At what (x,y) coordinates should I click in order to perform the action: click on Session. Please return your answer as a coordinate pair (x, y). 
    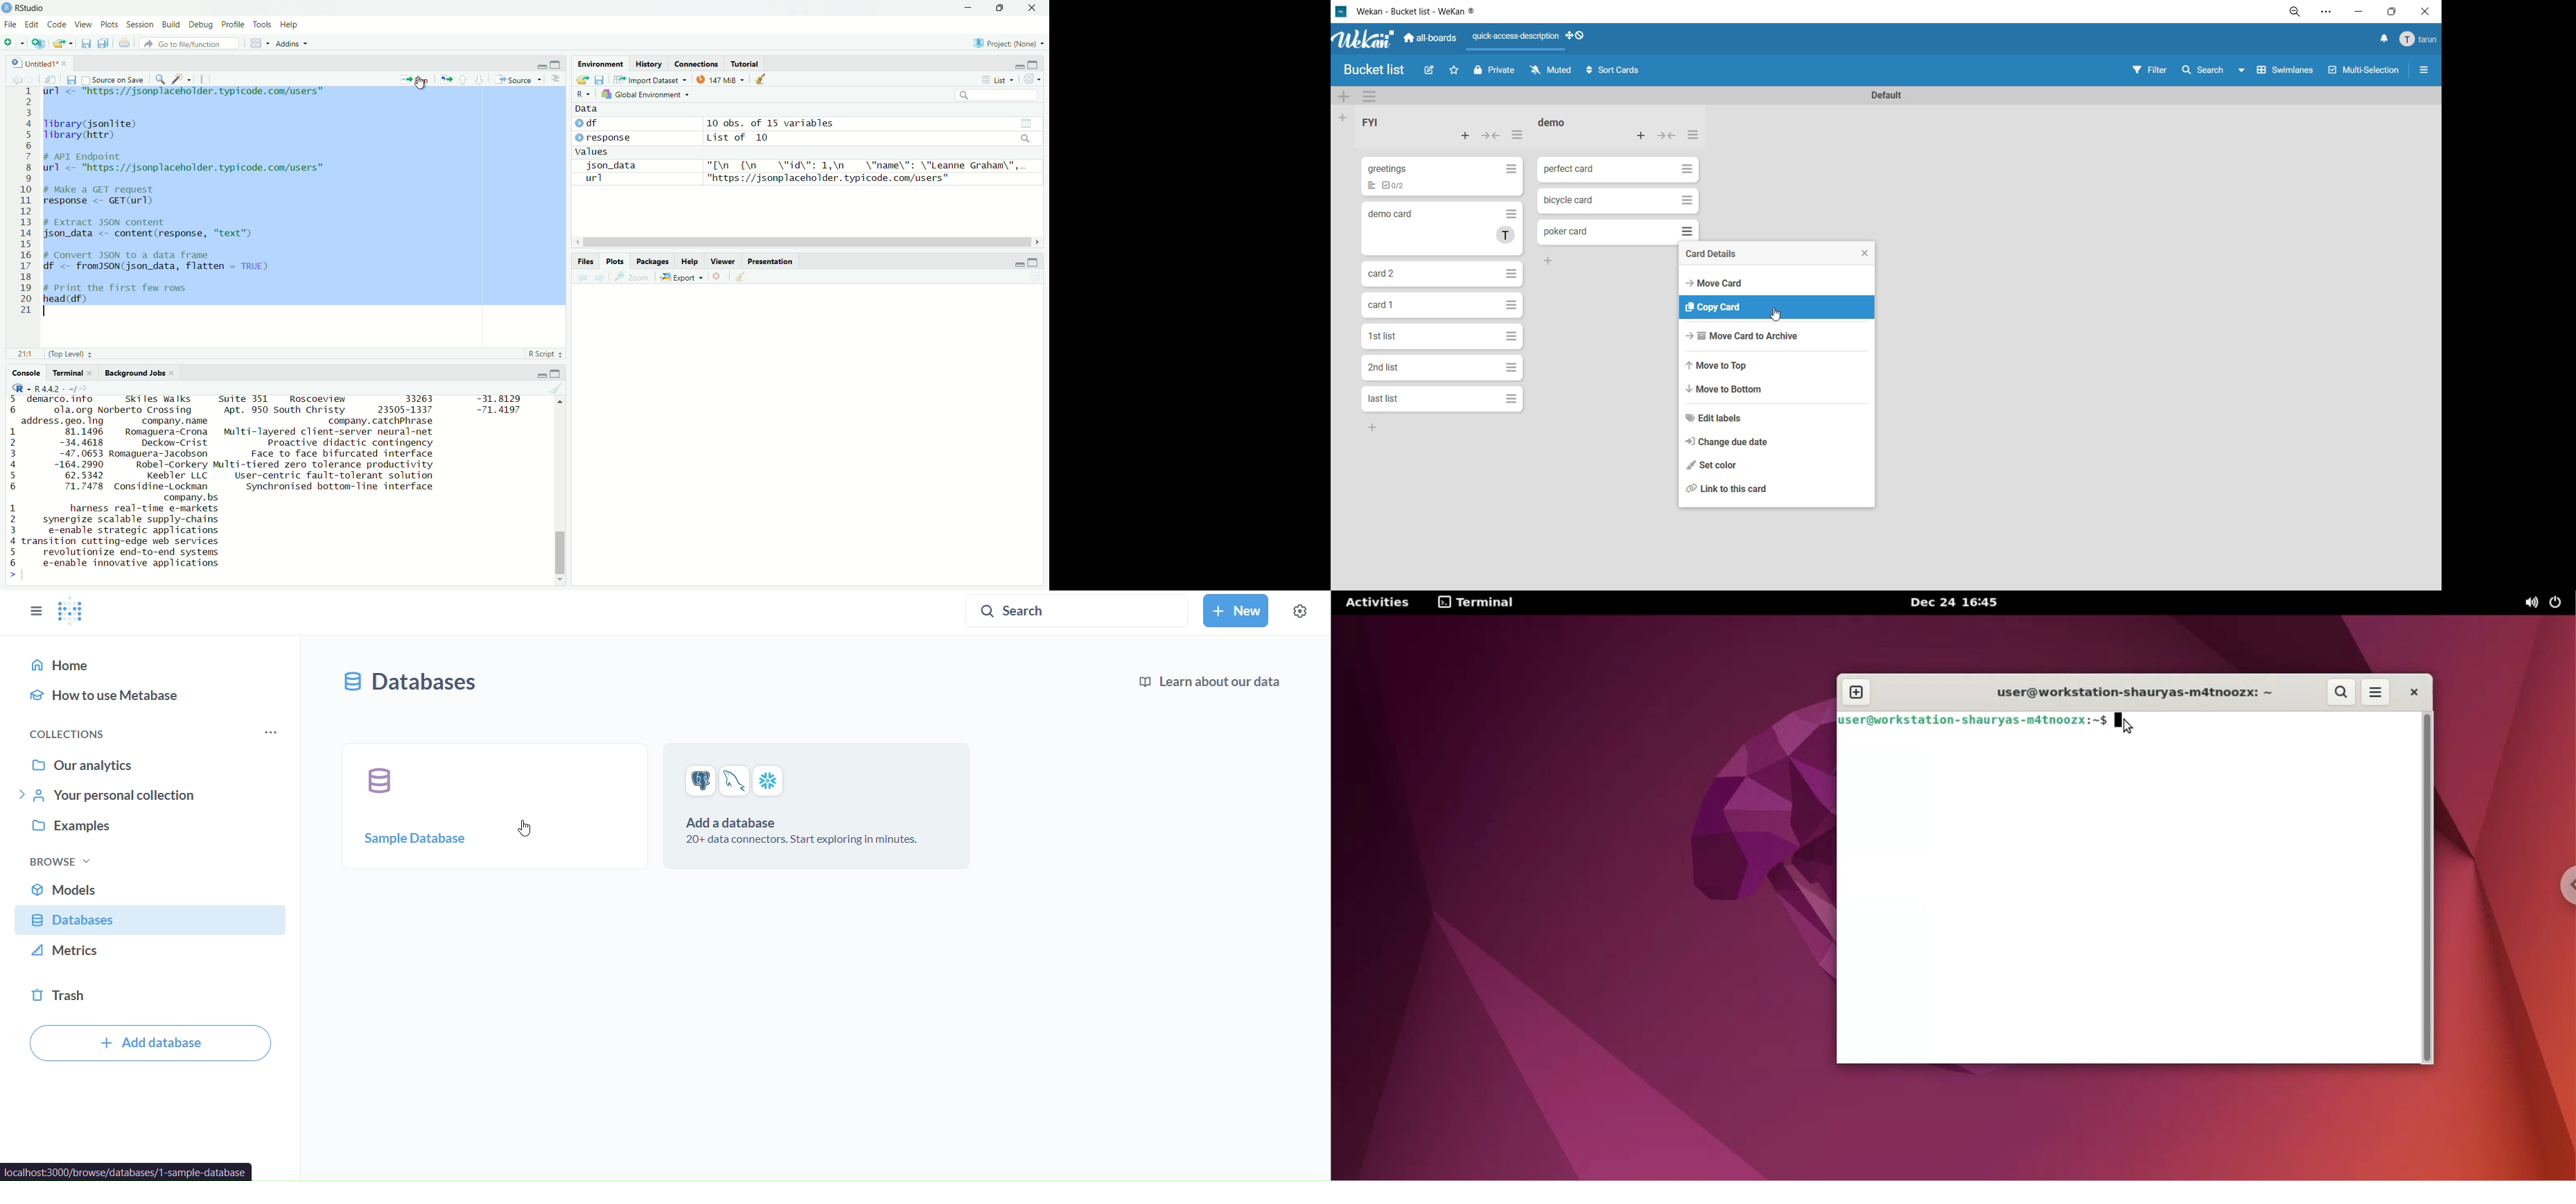
    Looking at the image, I should click on (139, 25).